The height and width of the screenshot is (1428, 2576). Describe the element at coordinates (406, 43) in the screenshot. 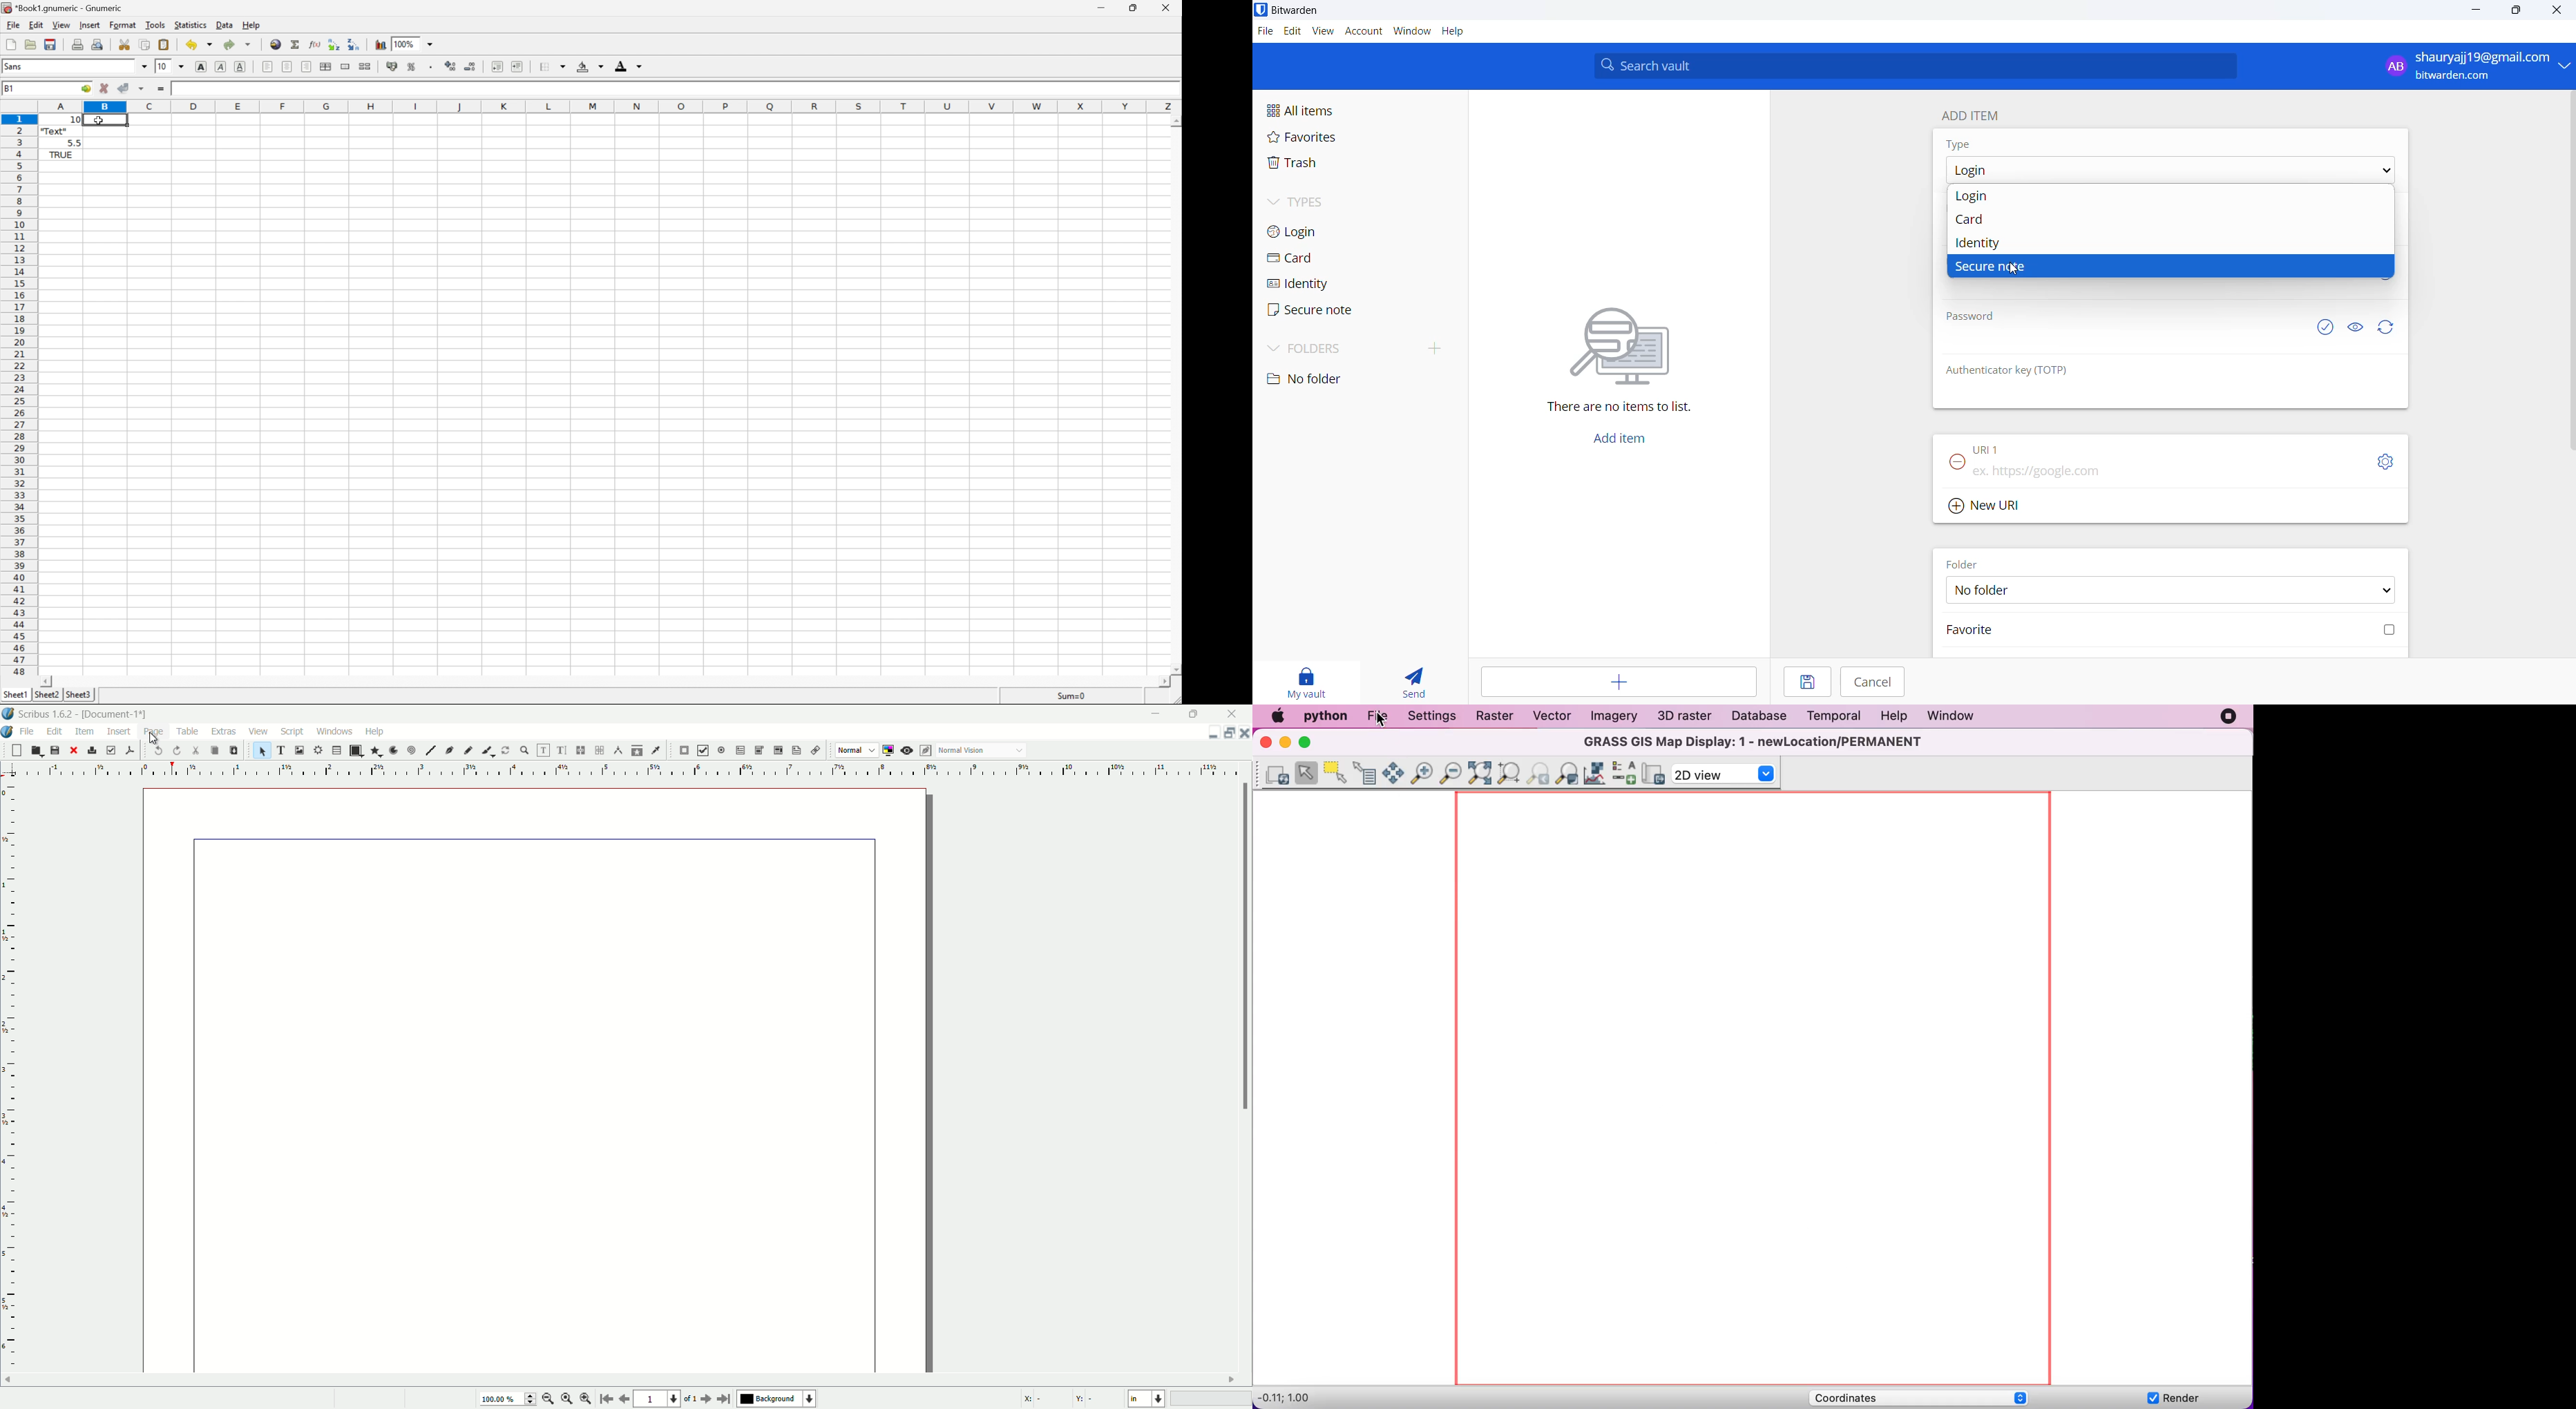

I see `100%` at that location.